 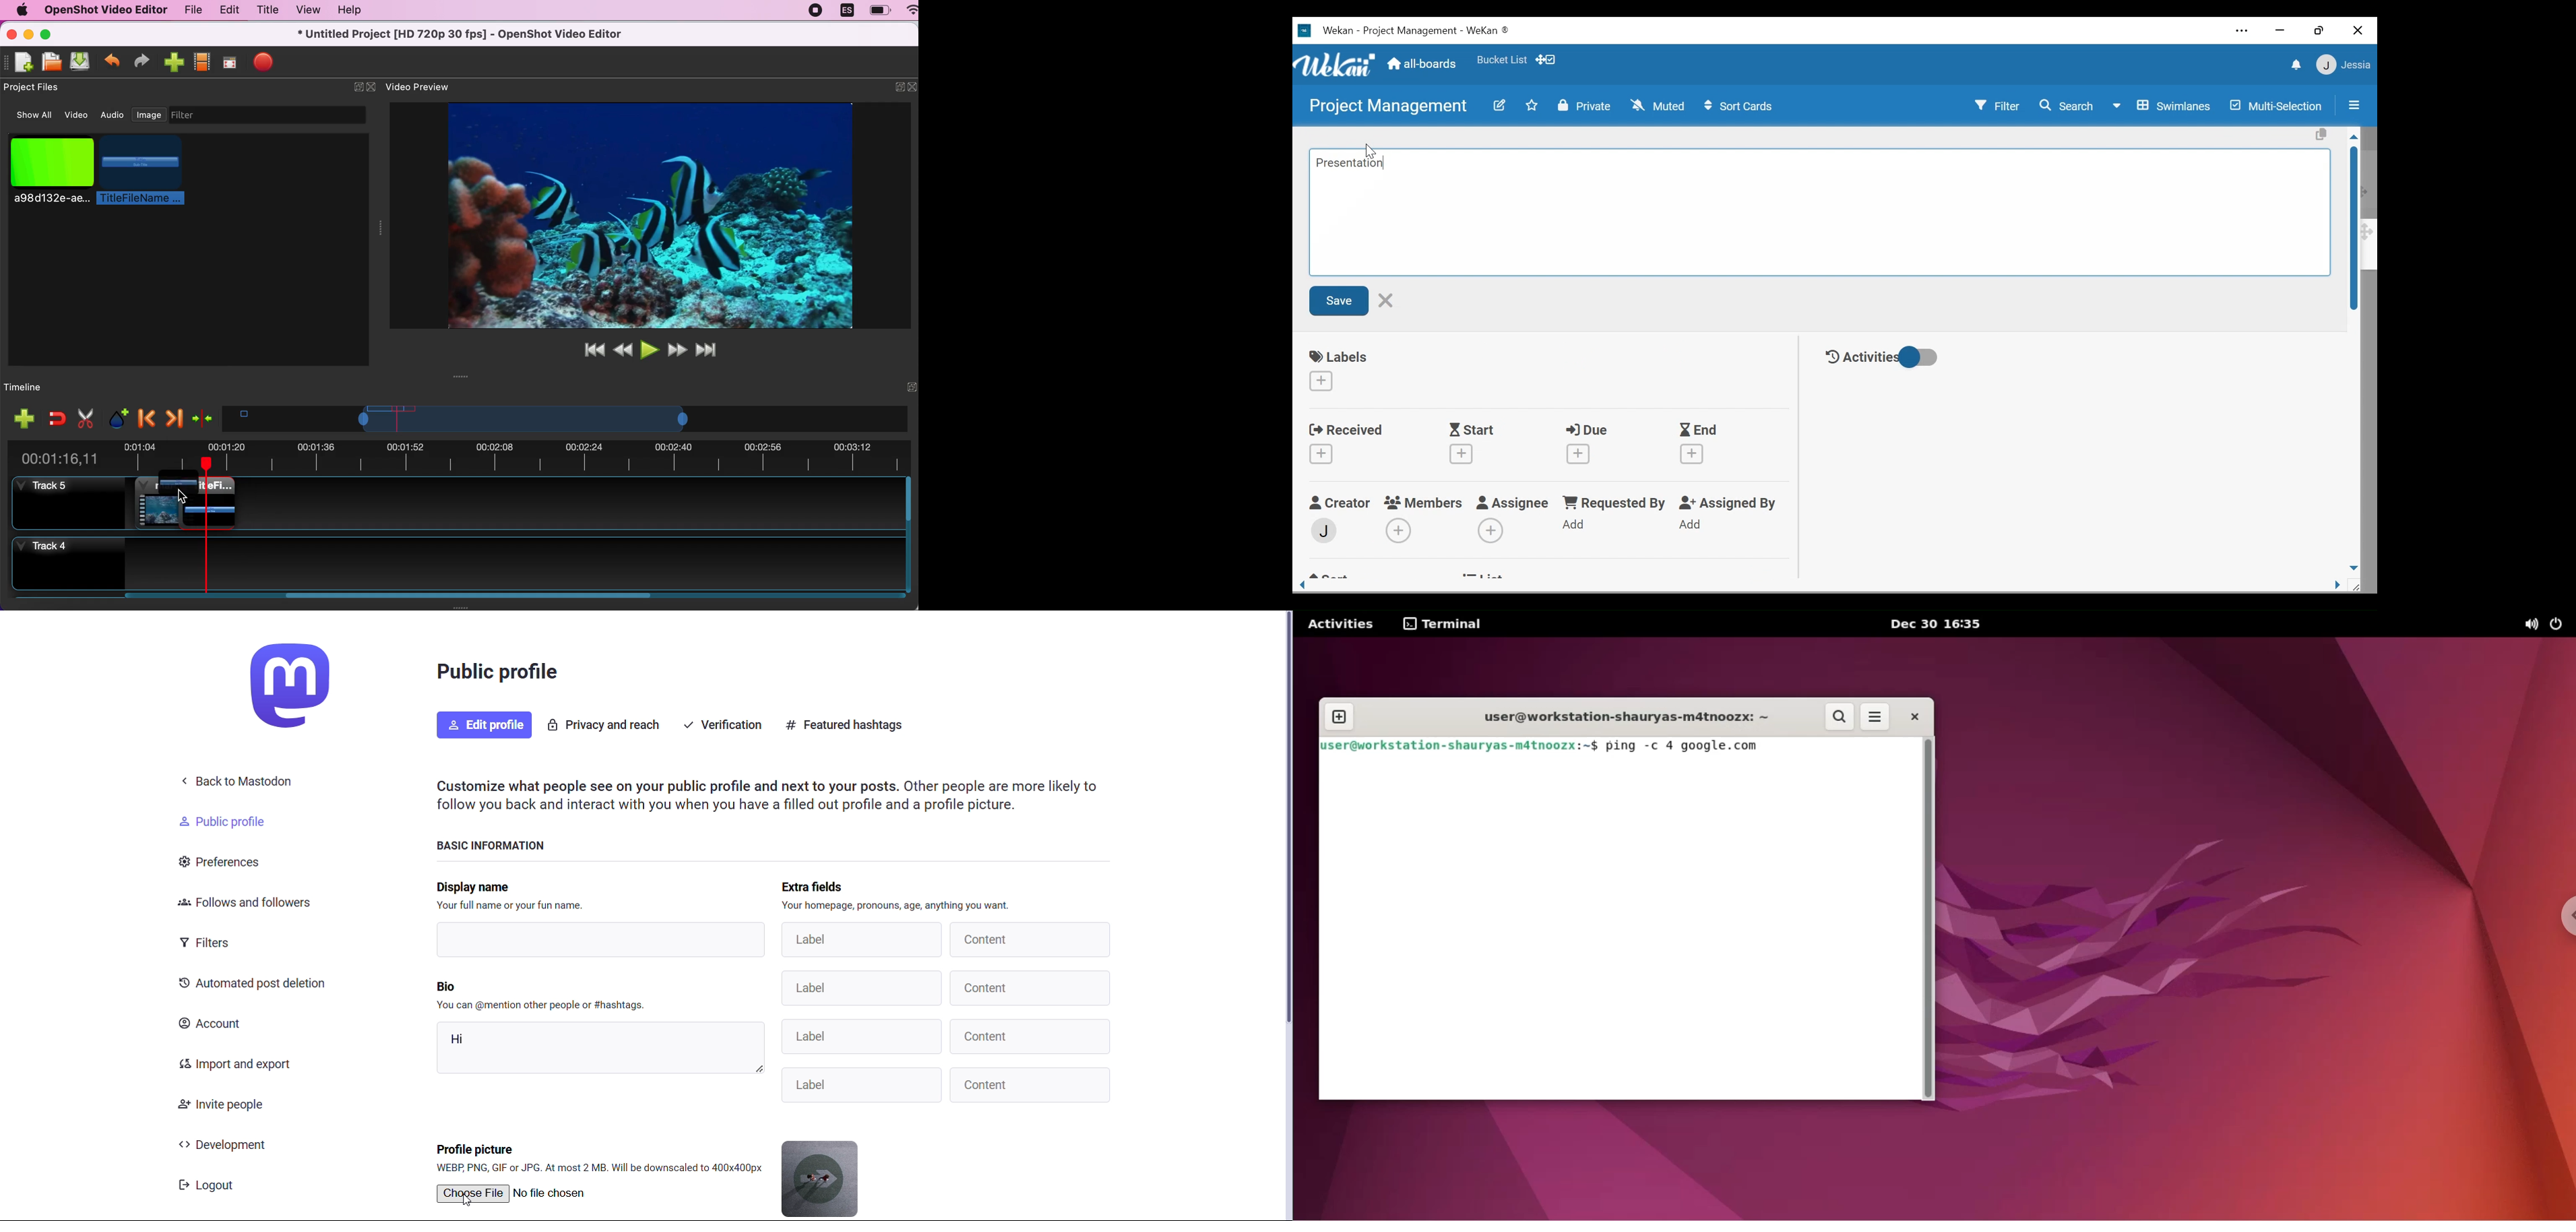 What do you see at coordinates (467, 1199) in the screenshot?
I see `Cursor` at bounding box center [467, 1199].